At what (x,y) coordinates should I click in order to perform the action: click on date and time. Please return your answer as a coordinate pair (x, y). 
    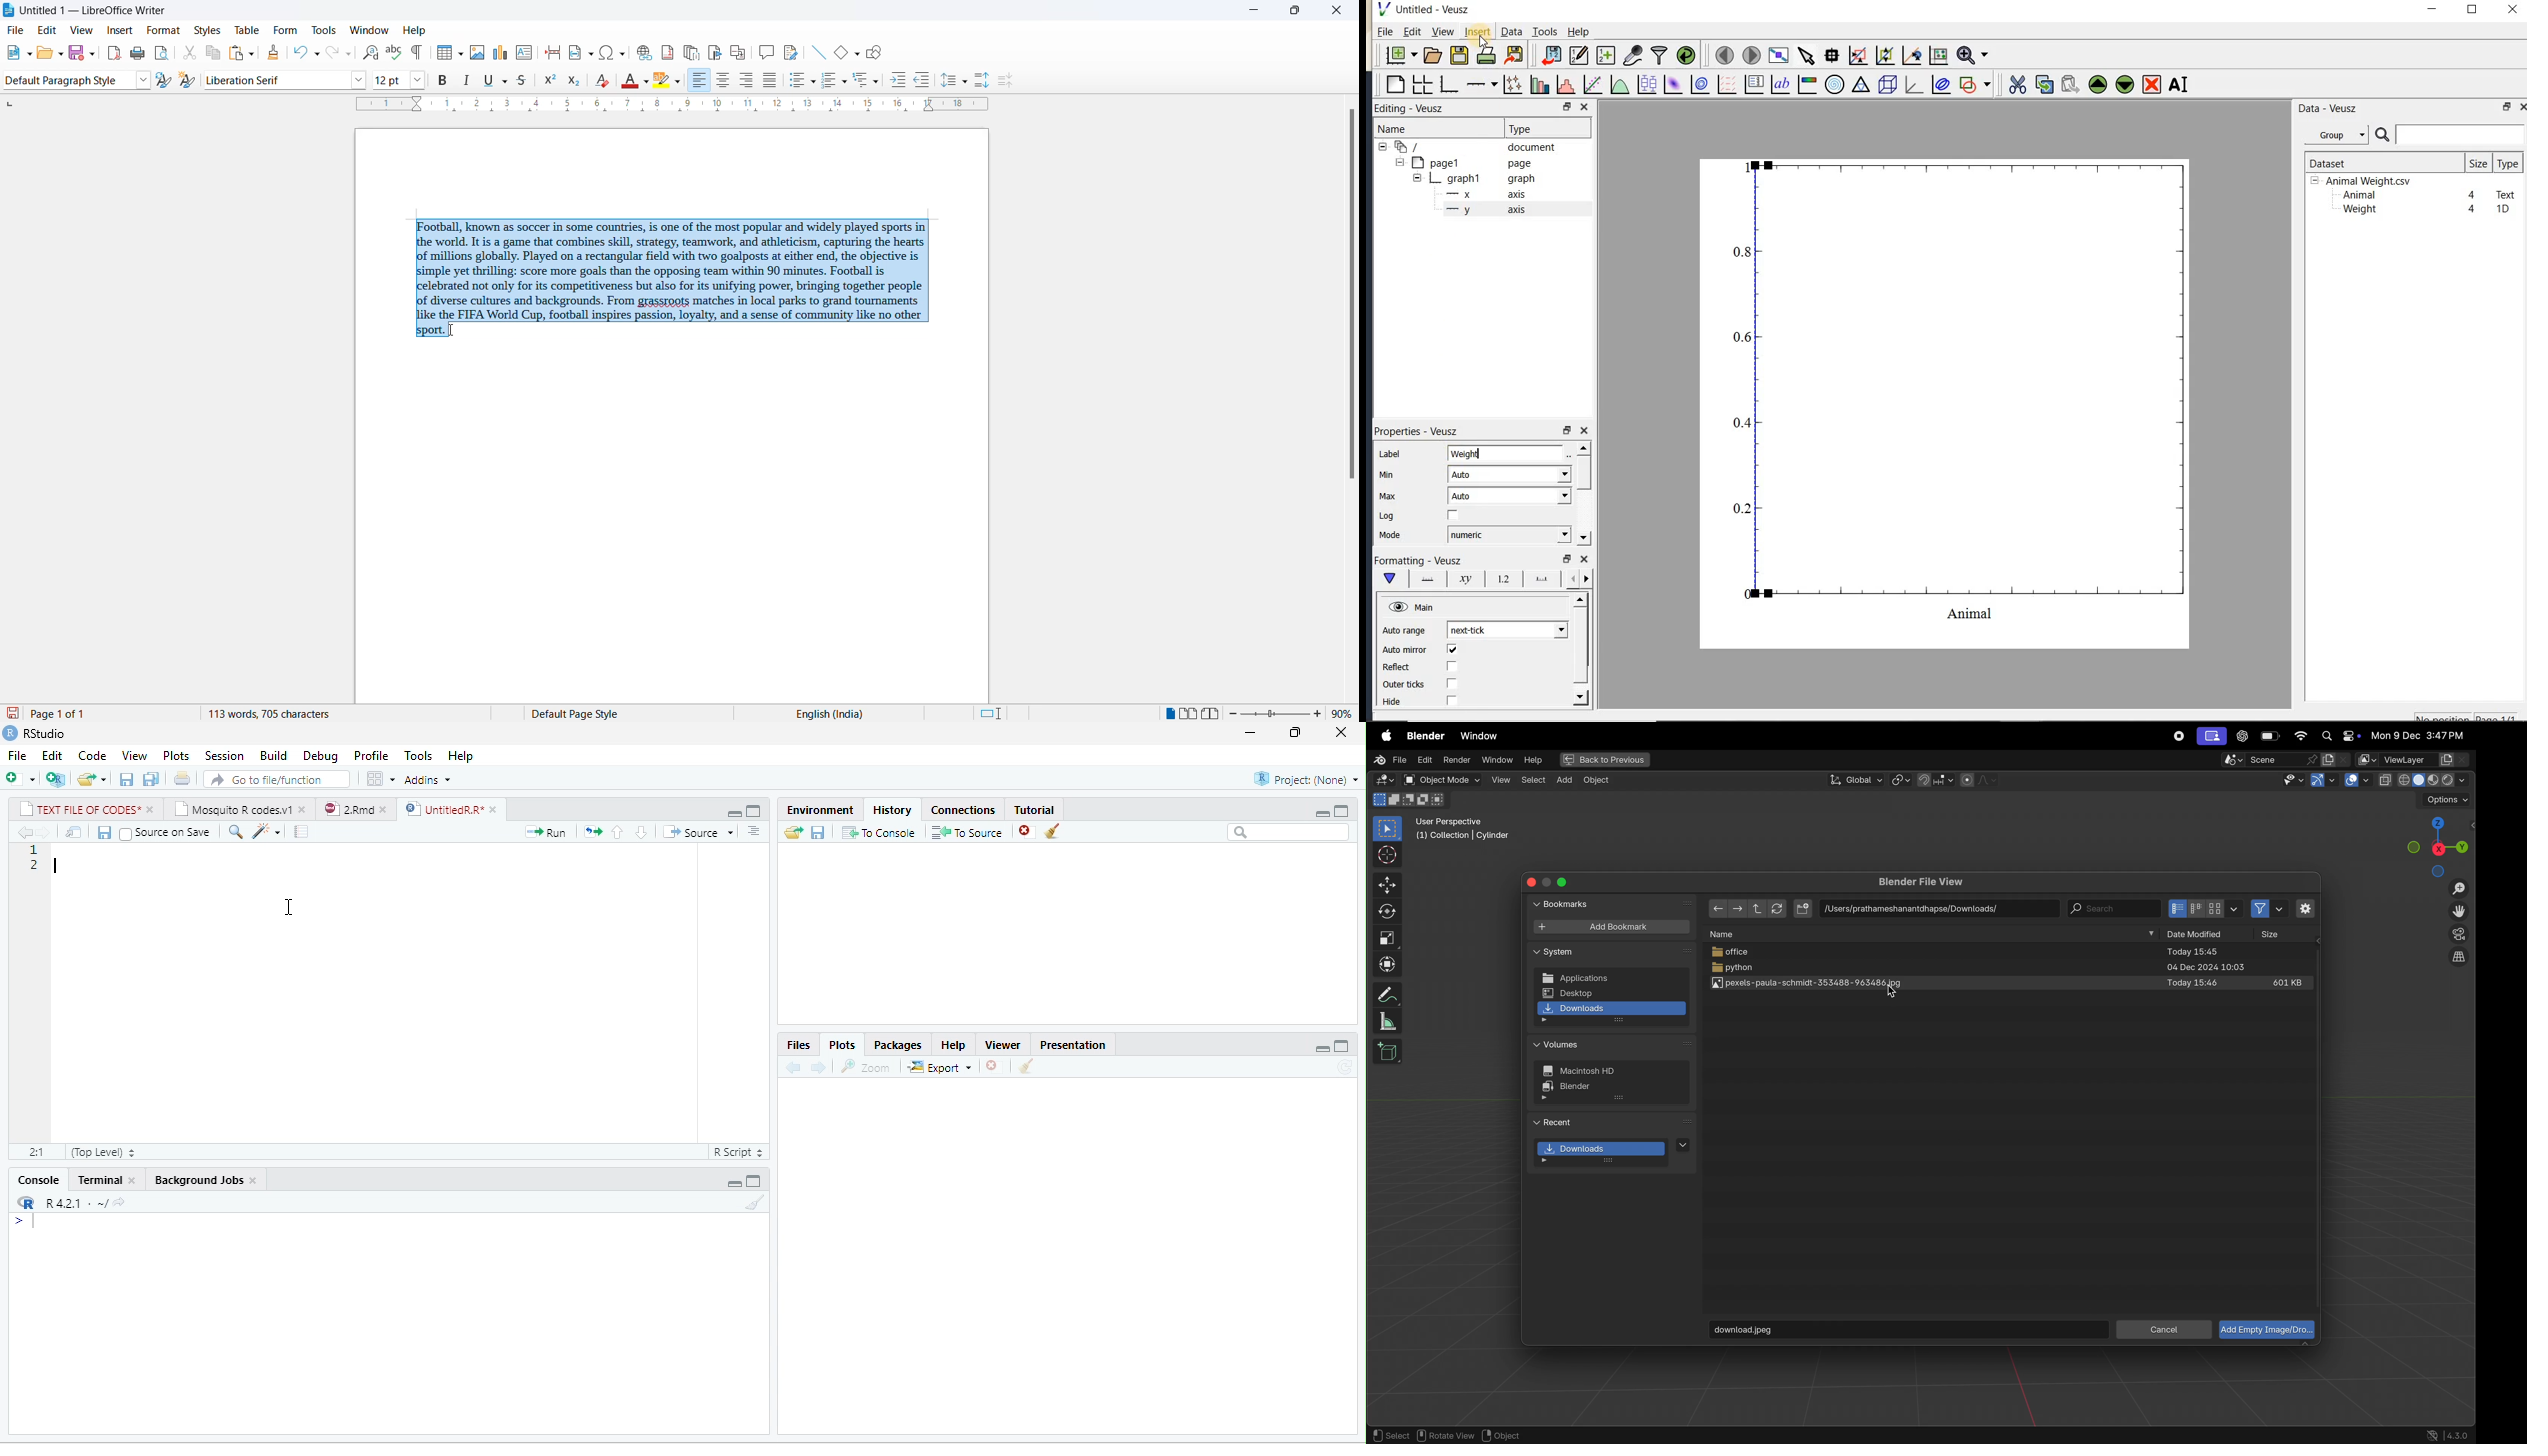
    Looking at the image, I should click on (2417, 736).